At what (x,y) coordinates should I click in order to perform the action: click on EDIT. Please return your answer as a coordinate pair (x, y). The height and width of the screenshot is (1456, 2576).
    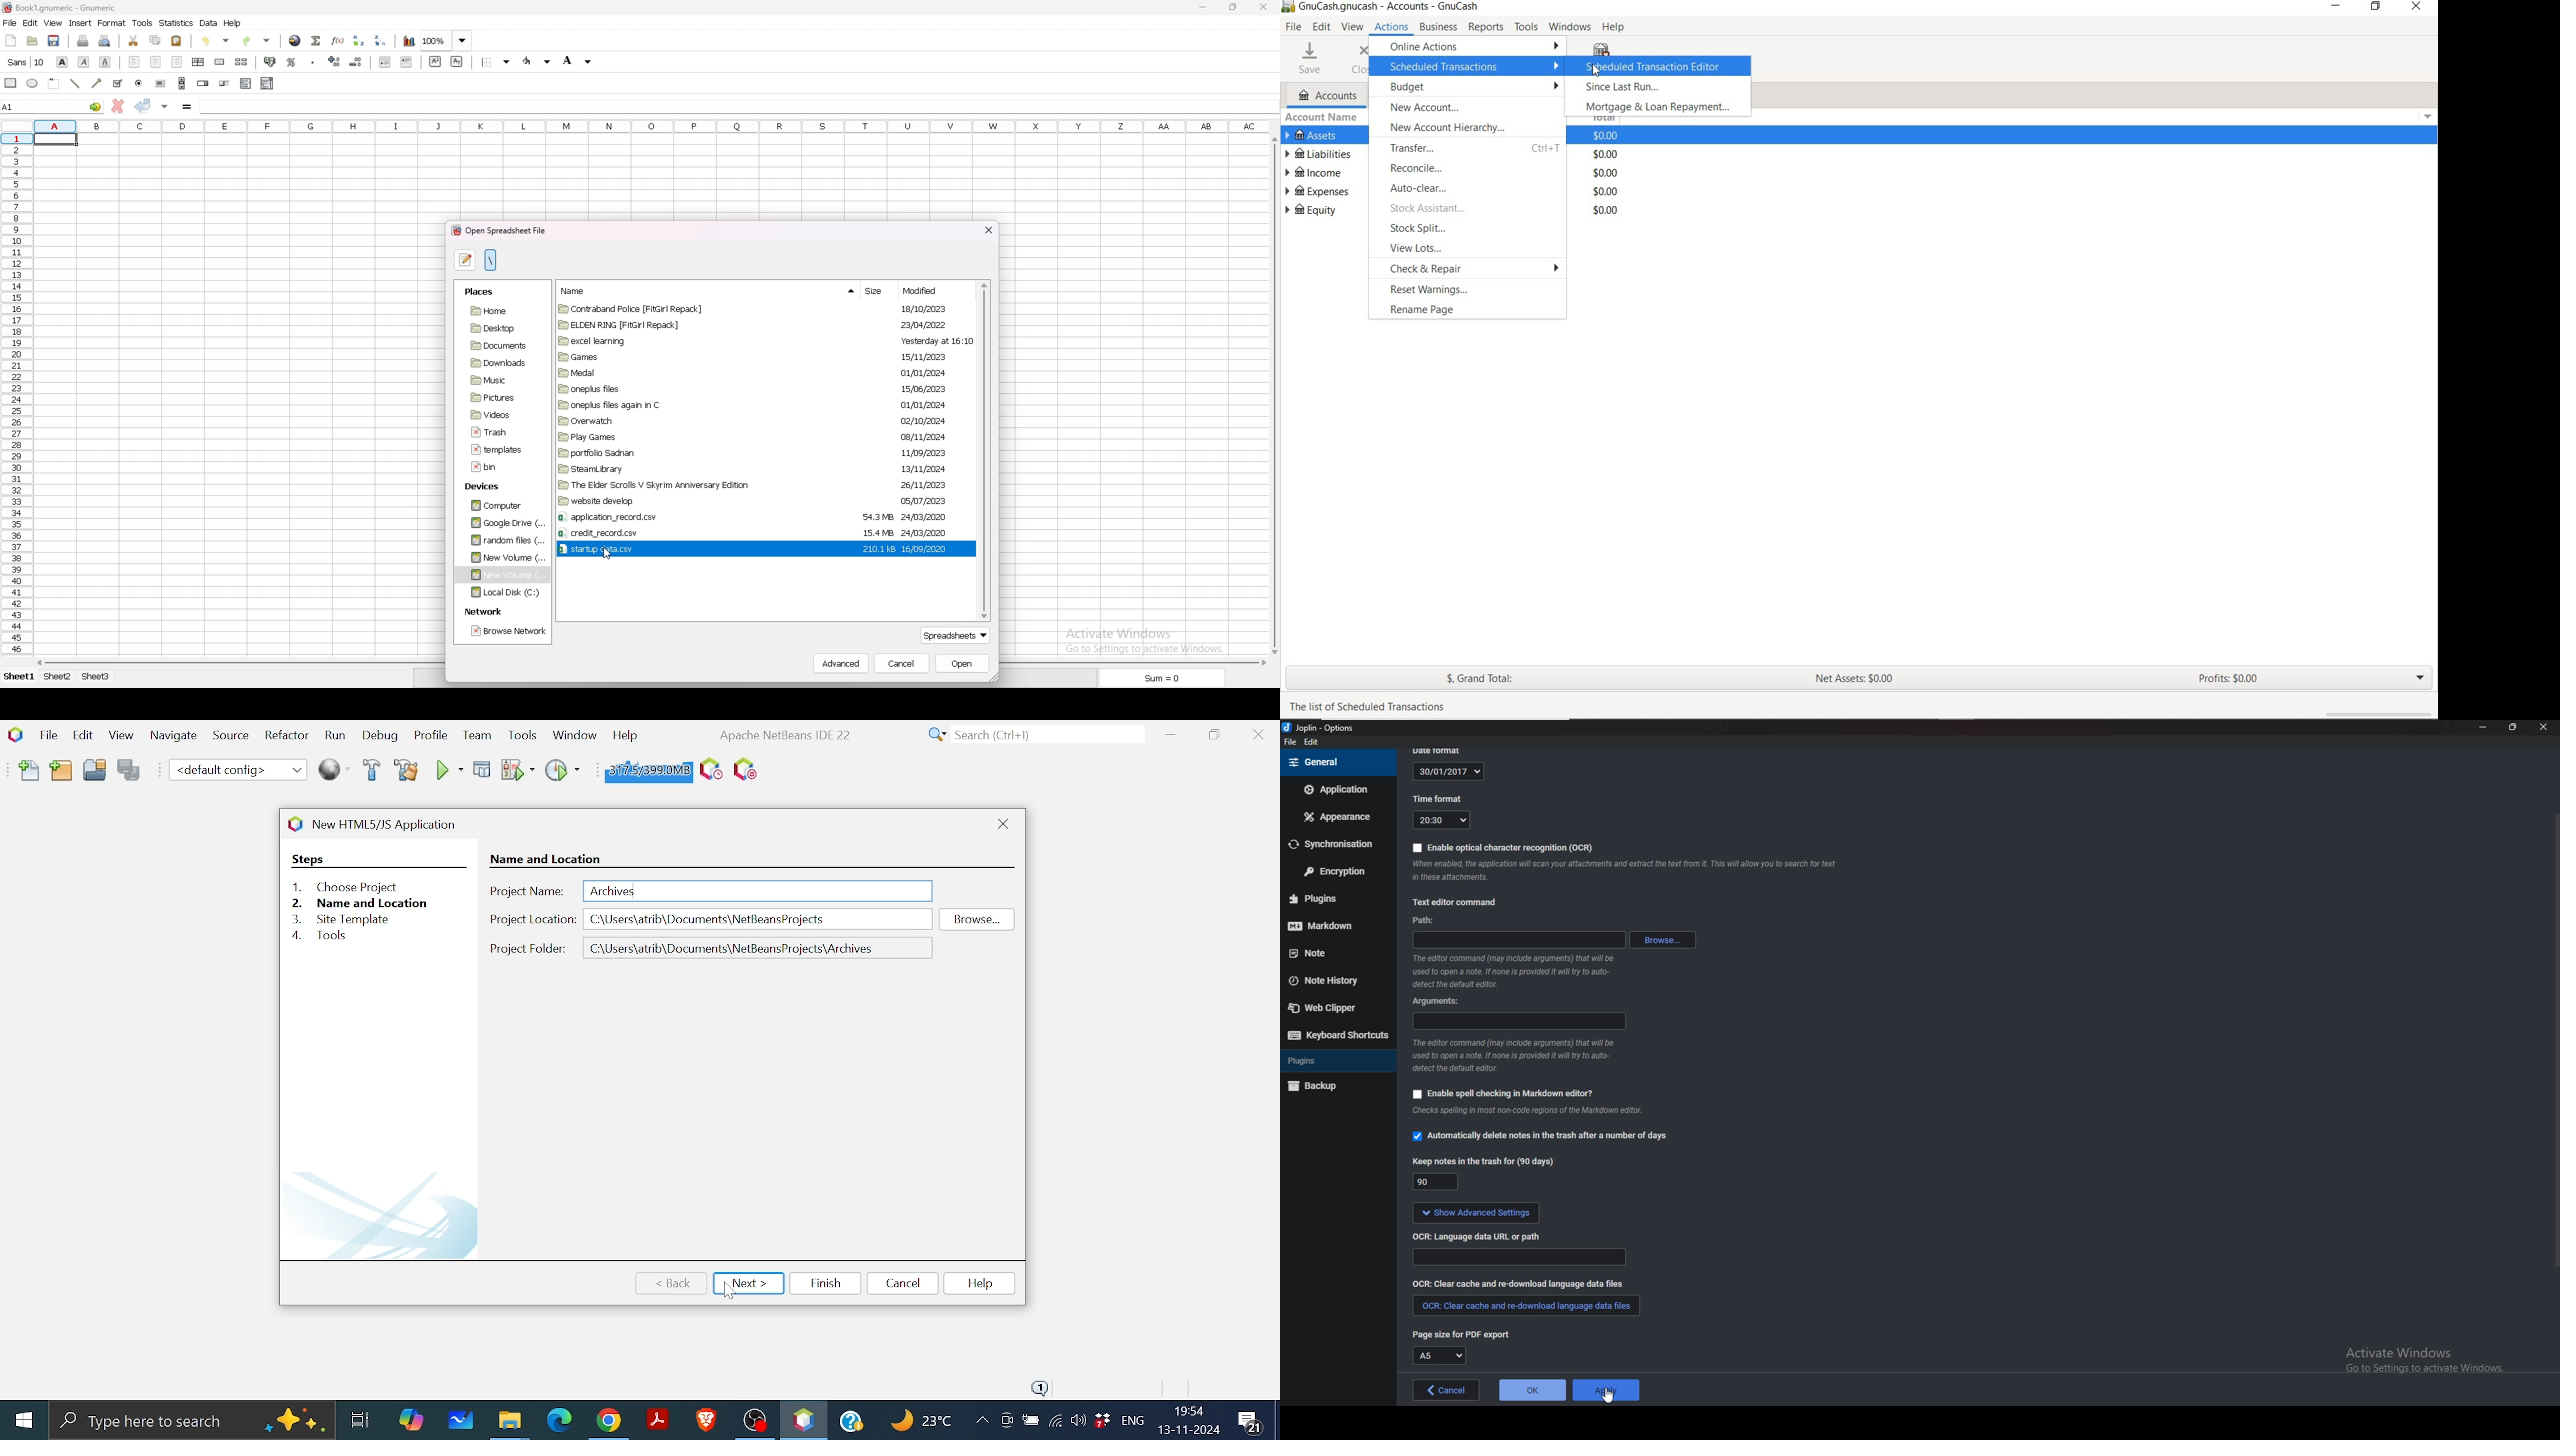
    Looking at the image, I should click on (1322, 28).